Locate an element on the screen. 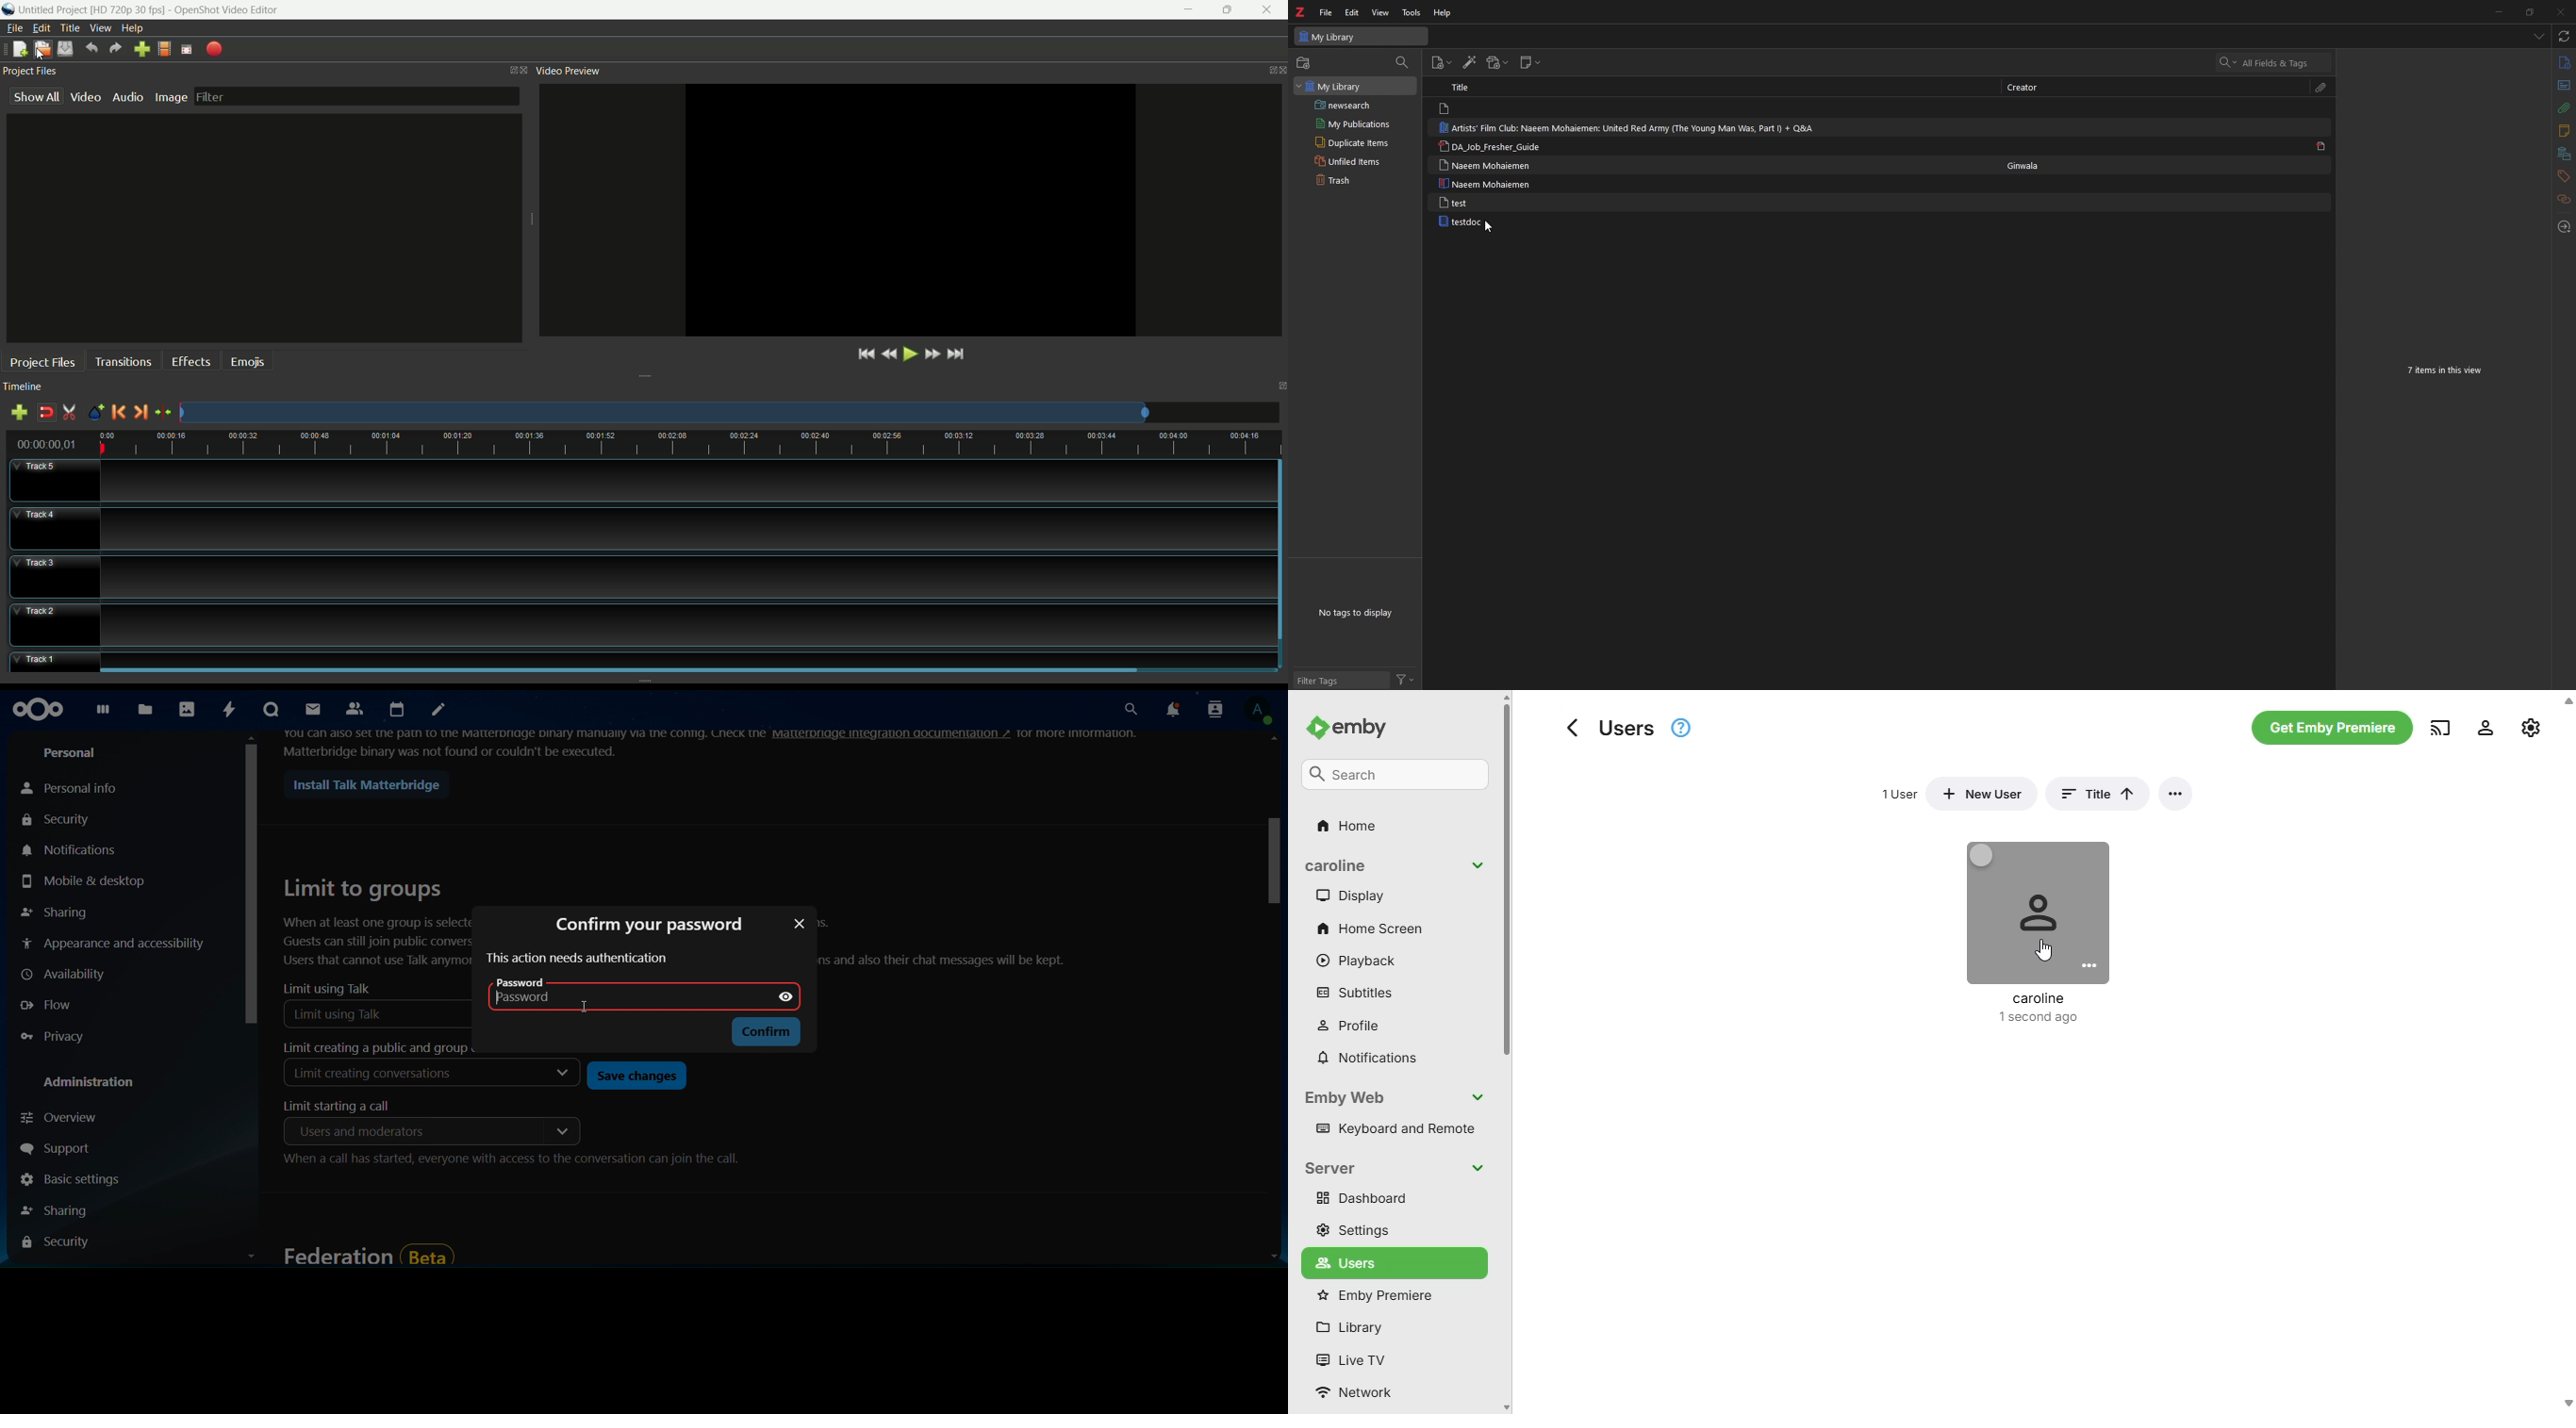 The height and width of the screenshot is (1428, 2576). cursor is located at coordinates (40, 55).